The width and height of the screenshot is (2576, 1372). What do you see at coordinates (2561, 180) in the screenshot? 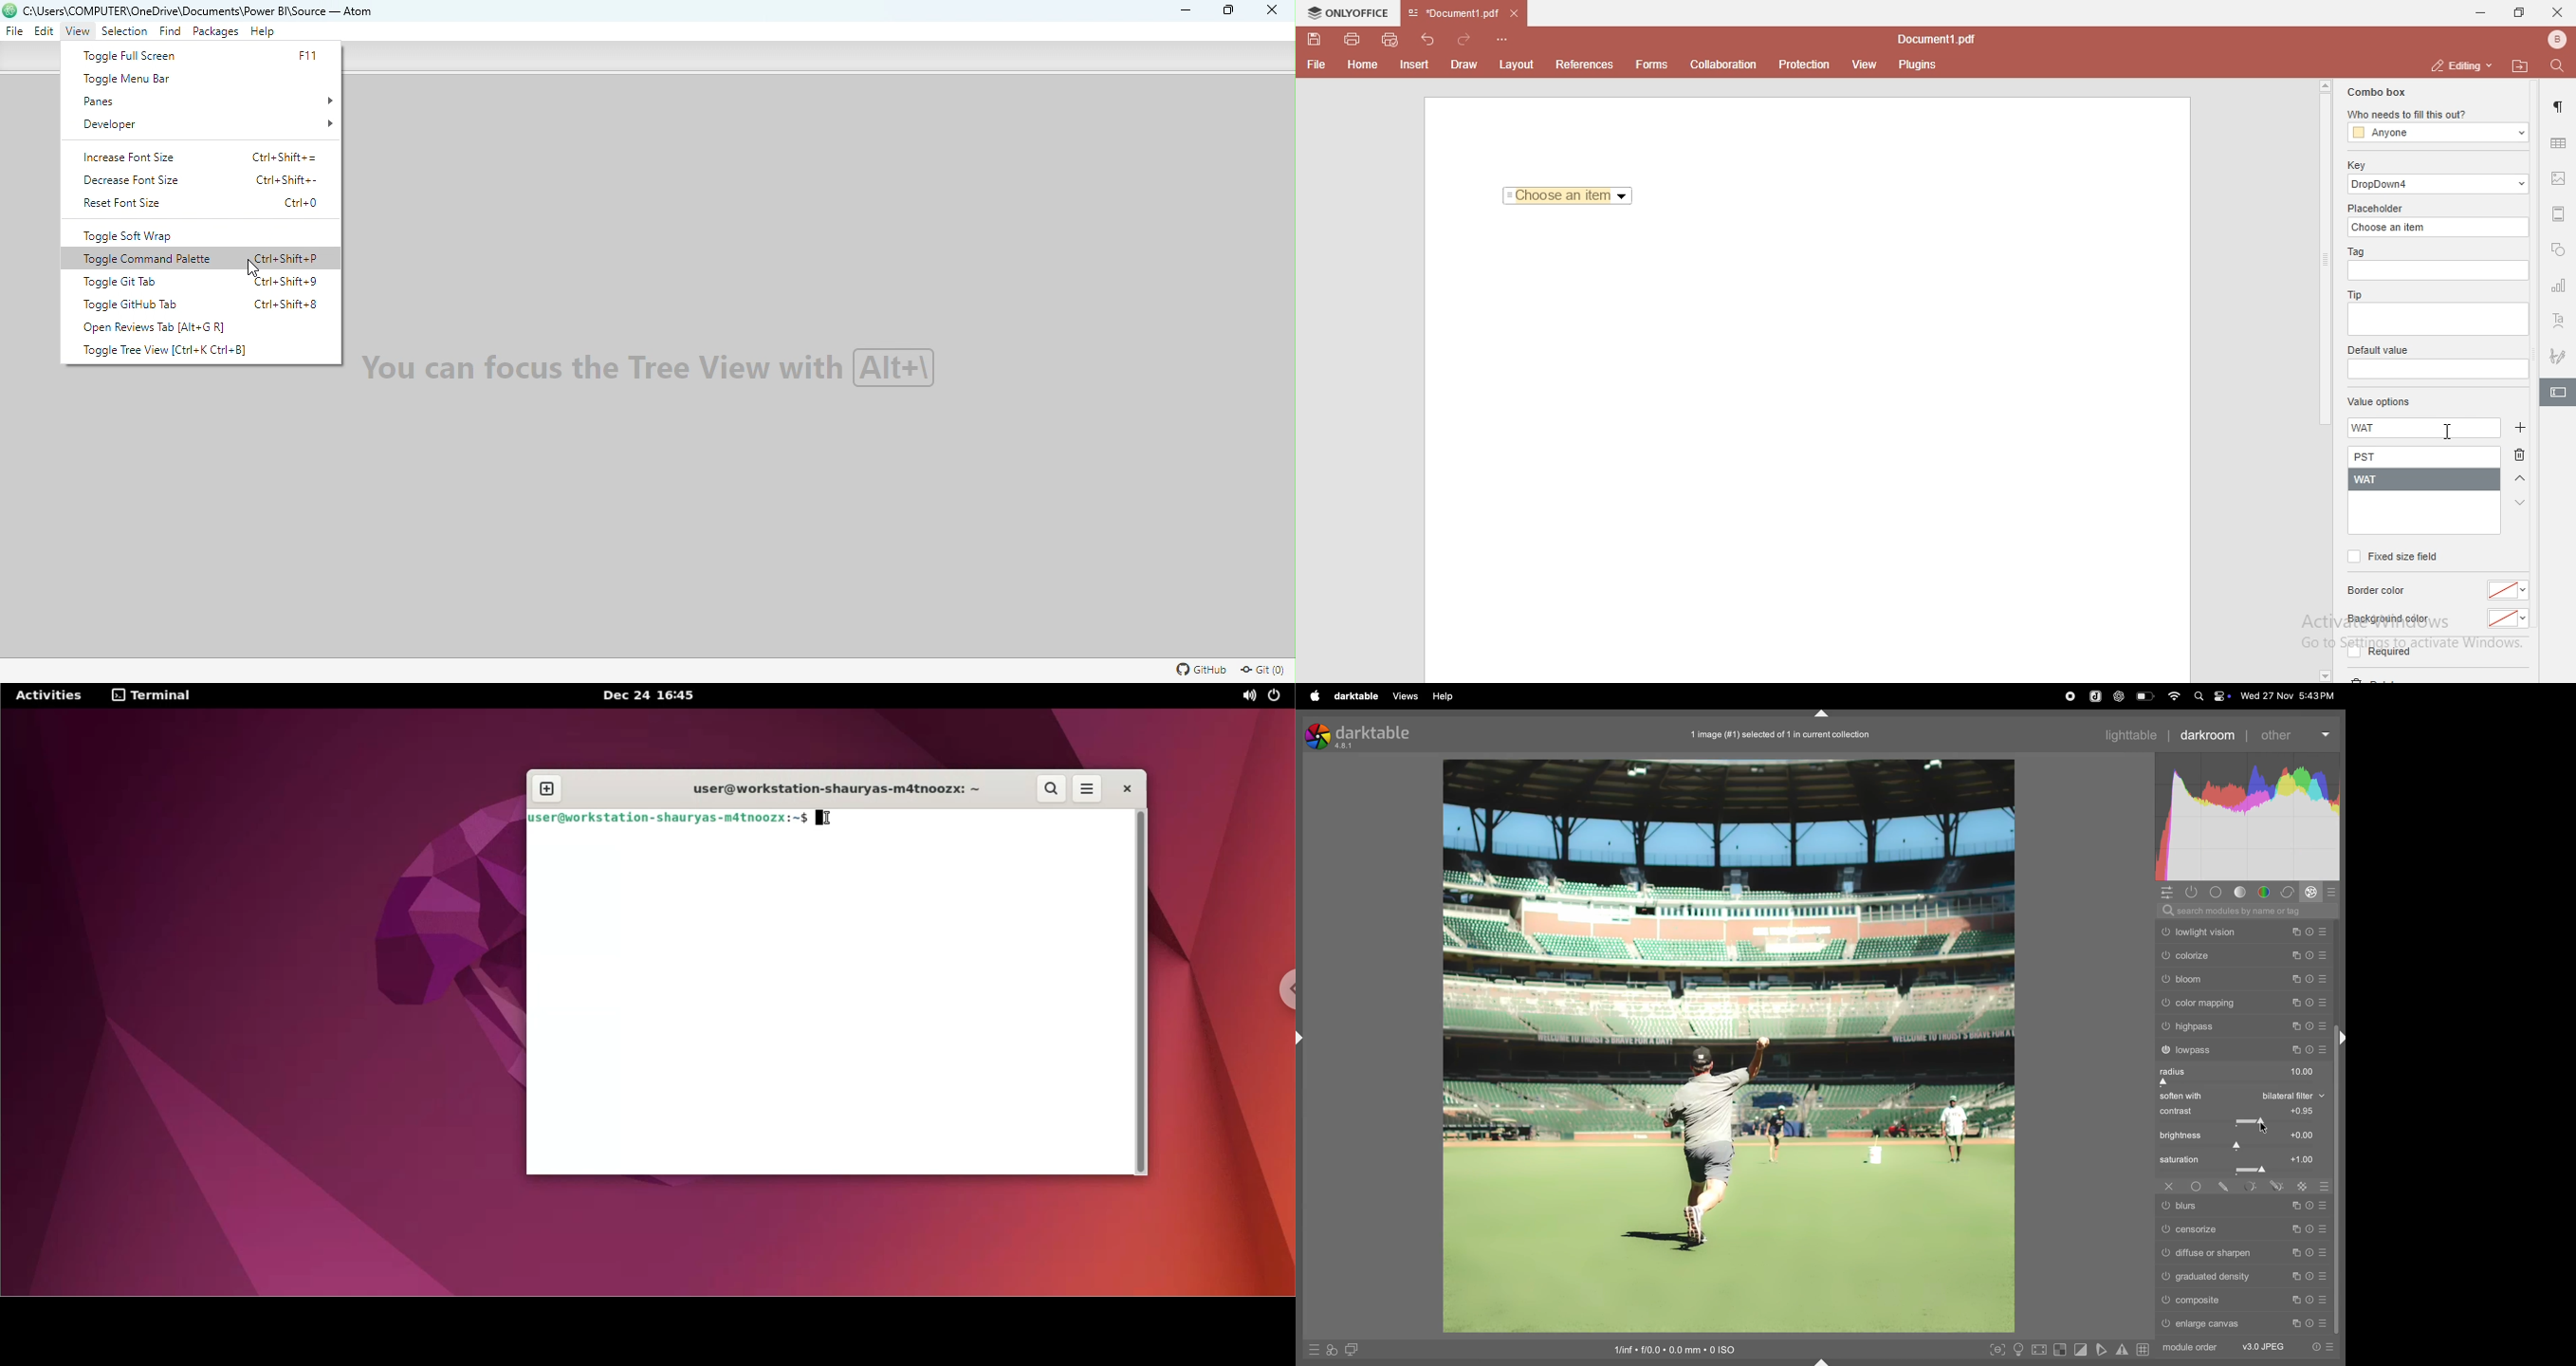
I see `image` at bounding box center [2561, 180].